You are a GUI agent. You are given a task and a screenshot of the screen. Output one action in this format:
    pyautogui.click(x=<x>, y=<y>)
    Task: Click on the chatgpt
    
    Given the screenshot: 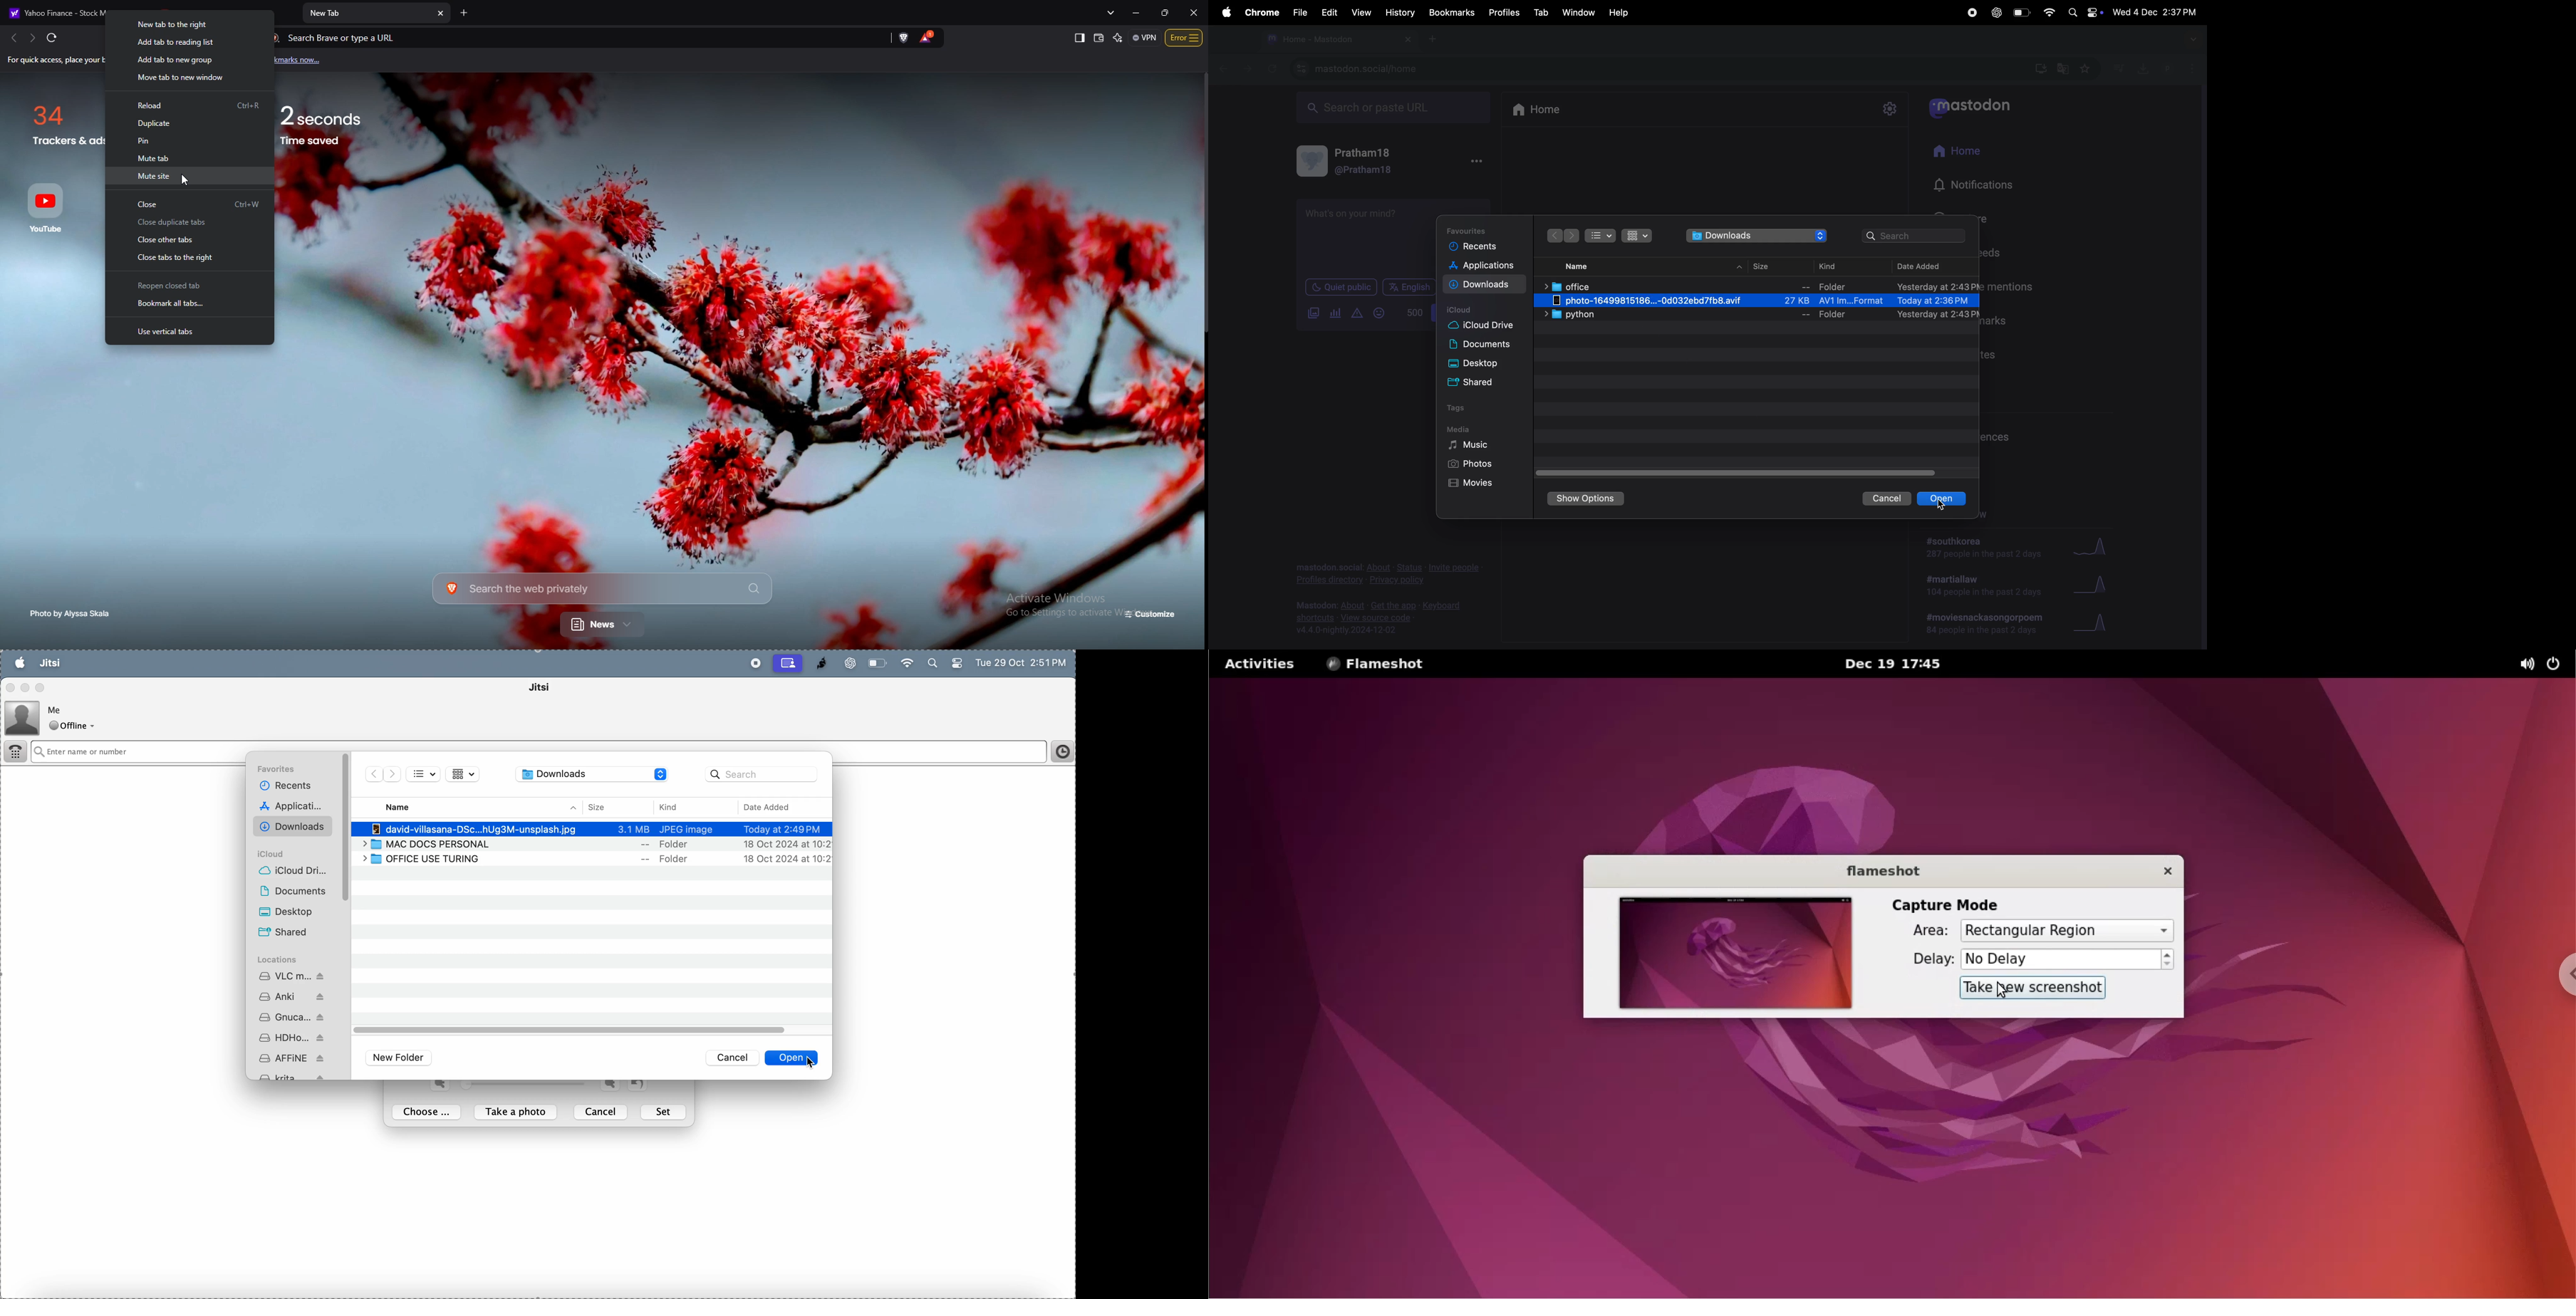 What is the action you would take?
    pyautogui.click(x=1995, y=12)
    